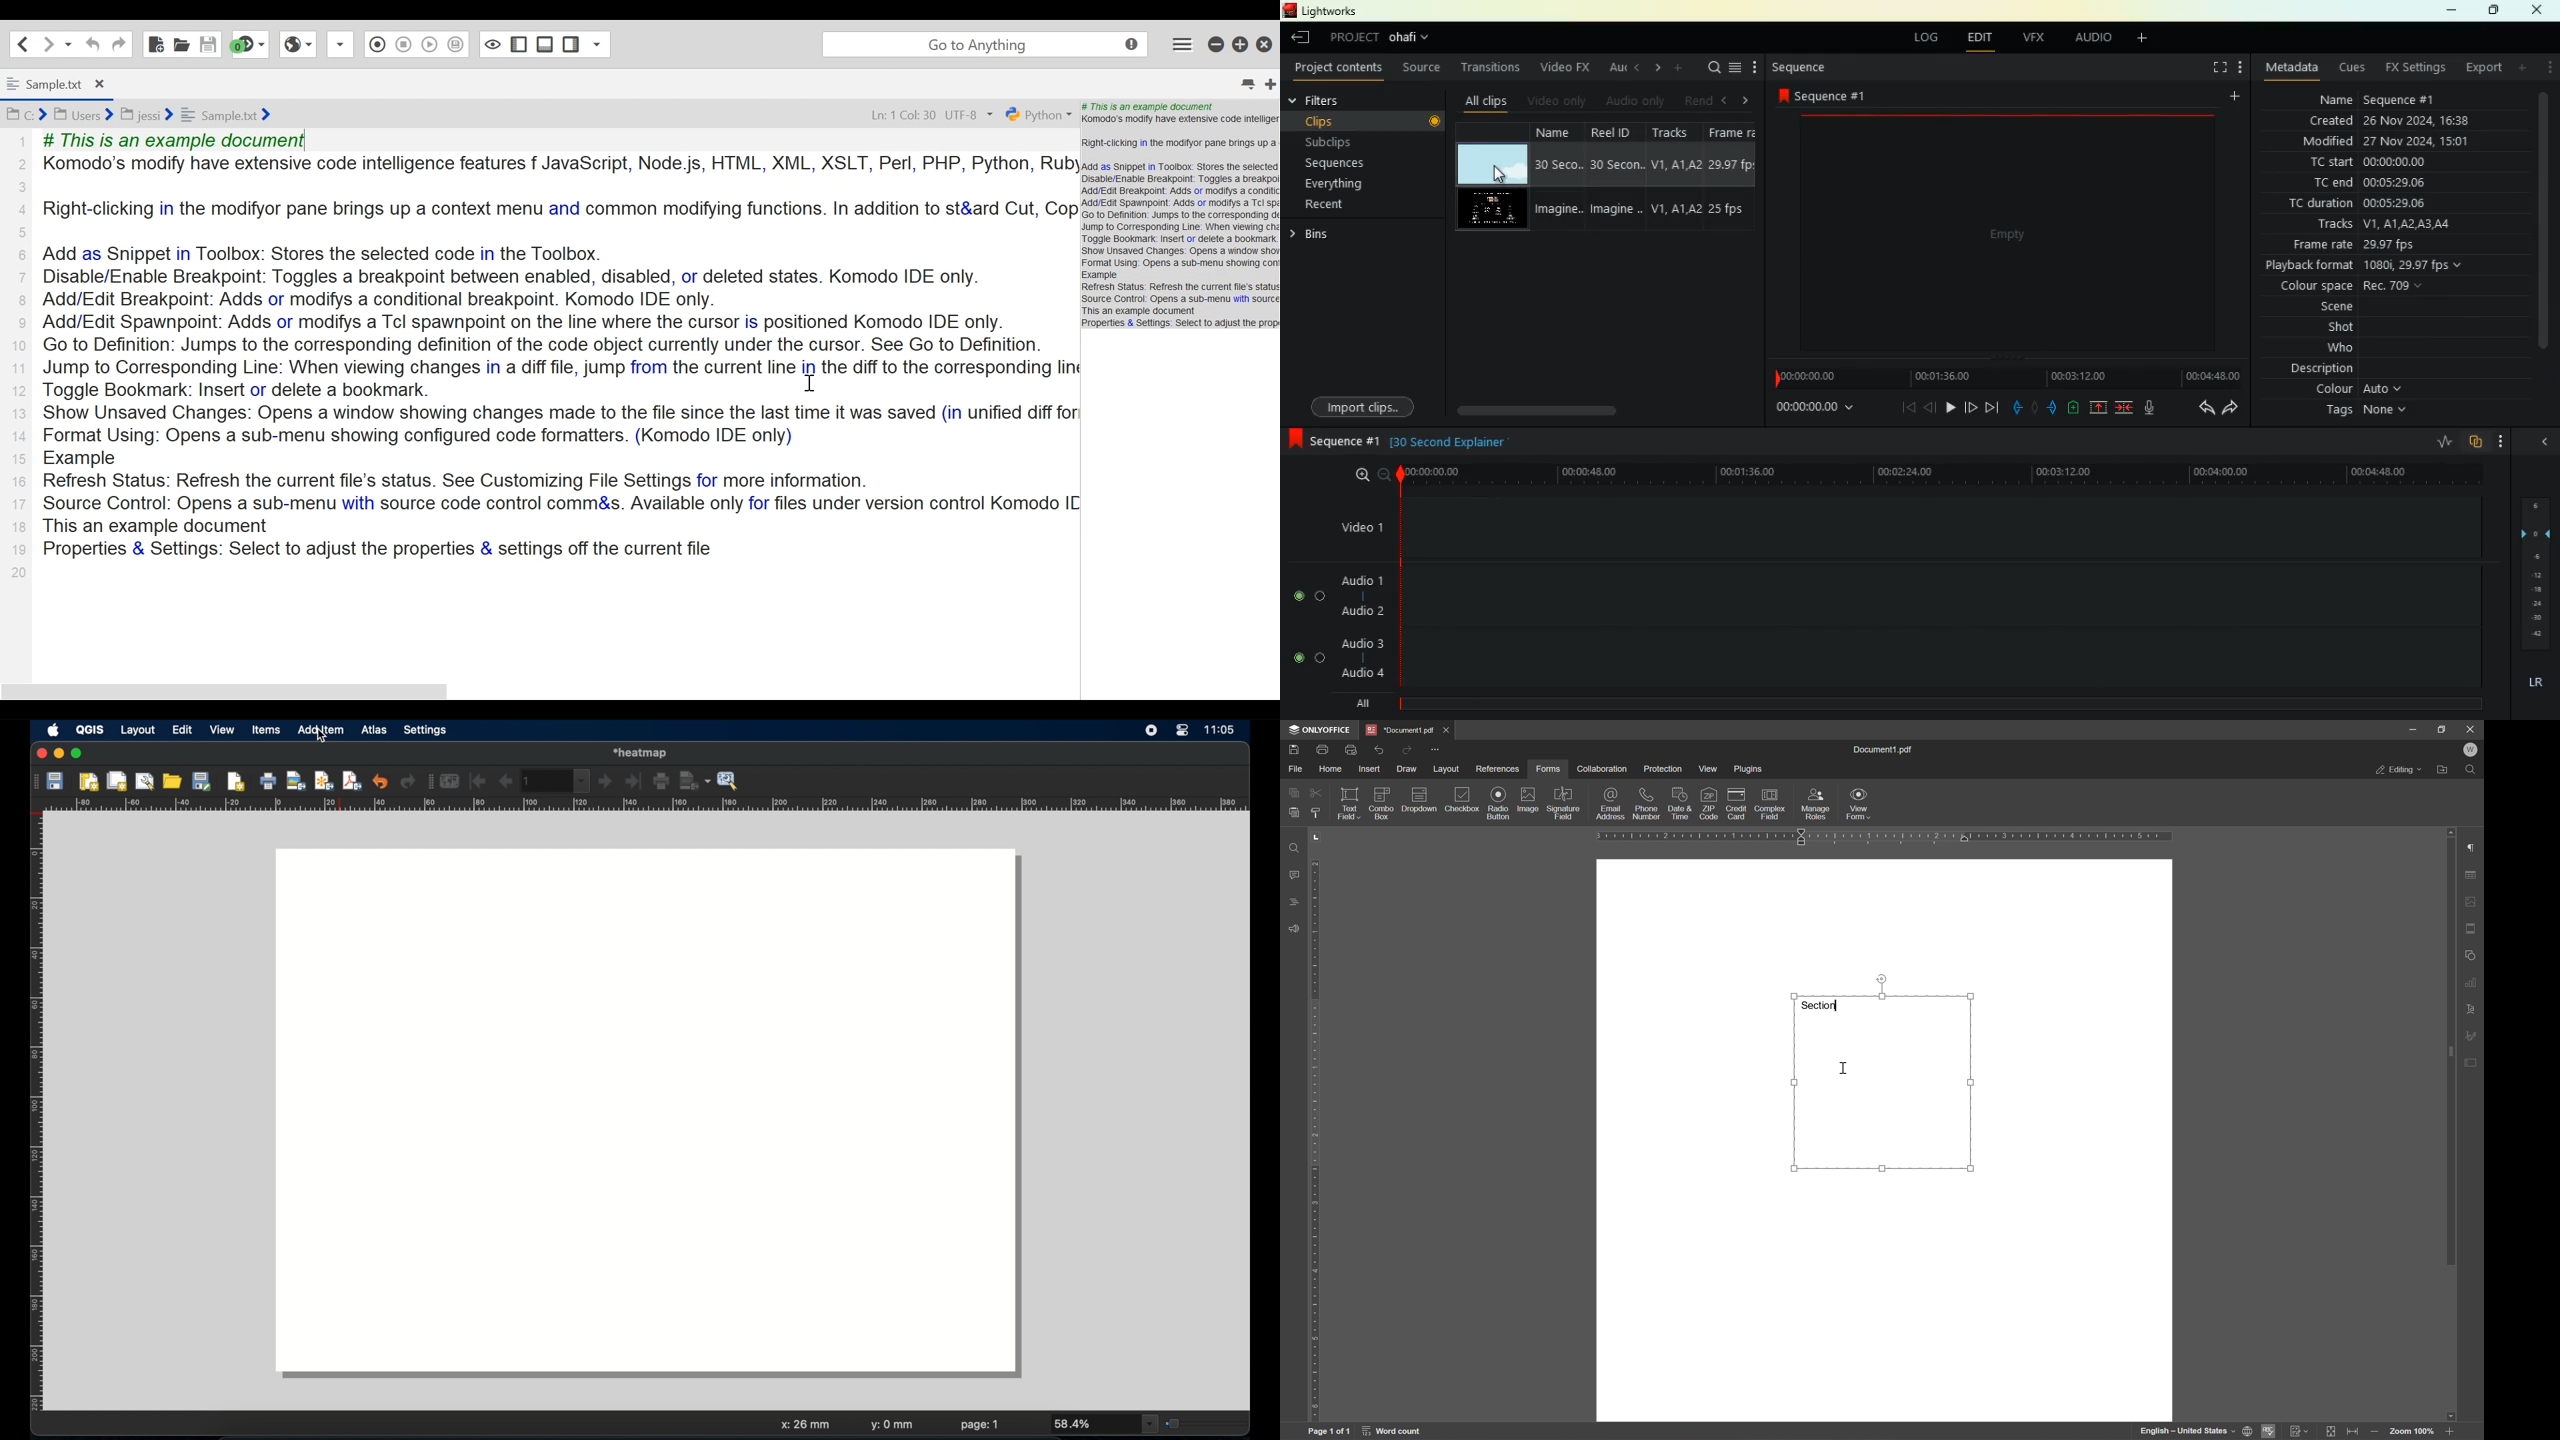 The height and width of the screenshot is (1456, 2576). Describe the element at coordinates (2398, 119) in the screenshot. I see `created 26 Nov 2024 16:38` at that location.